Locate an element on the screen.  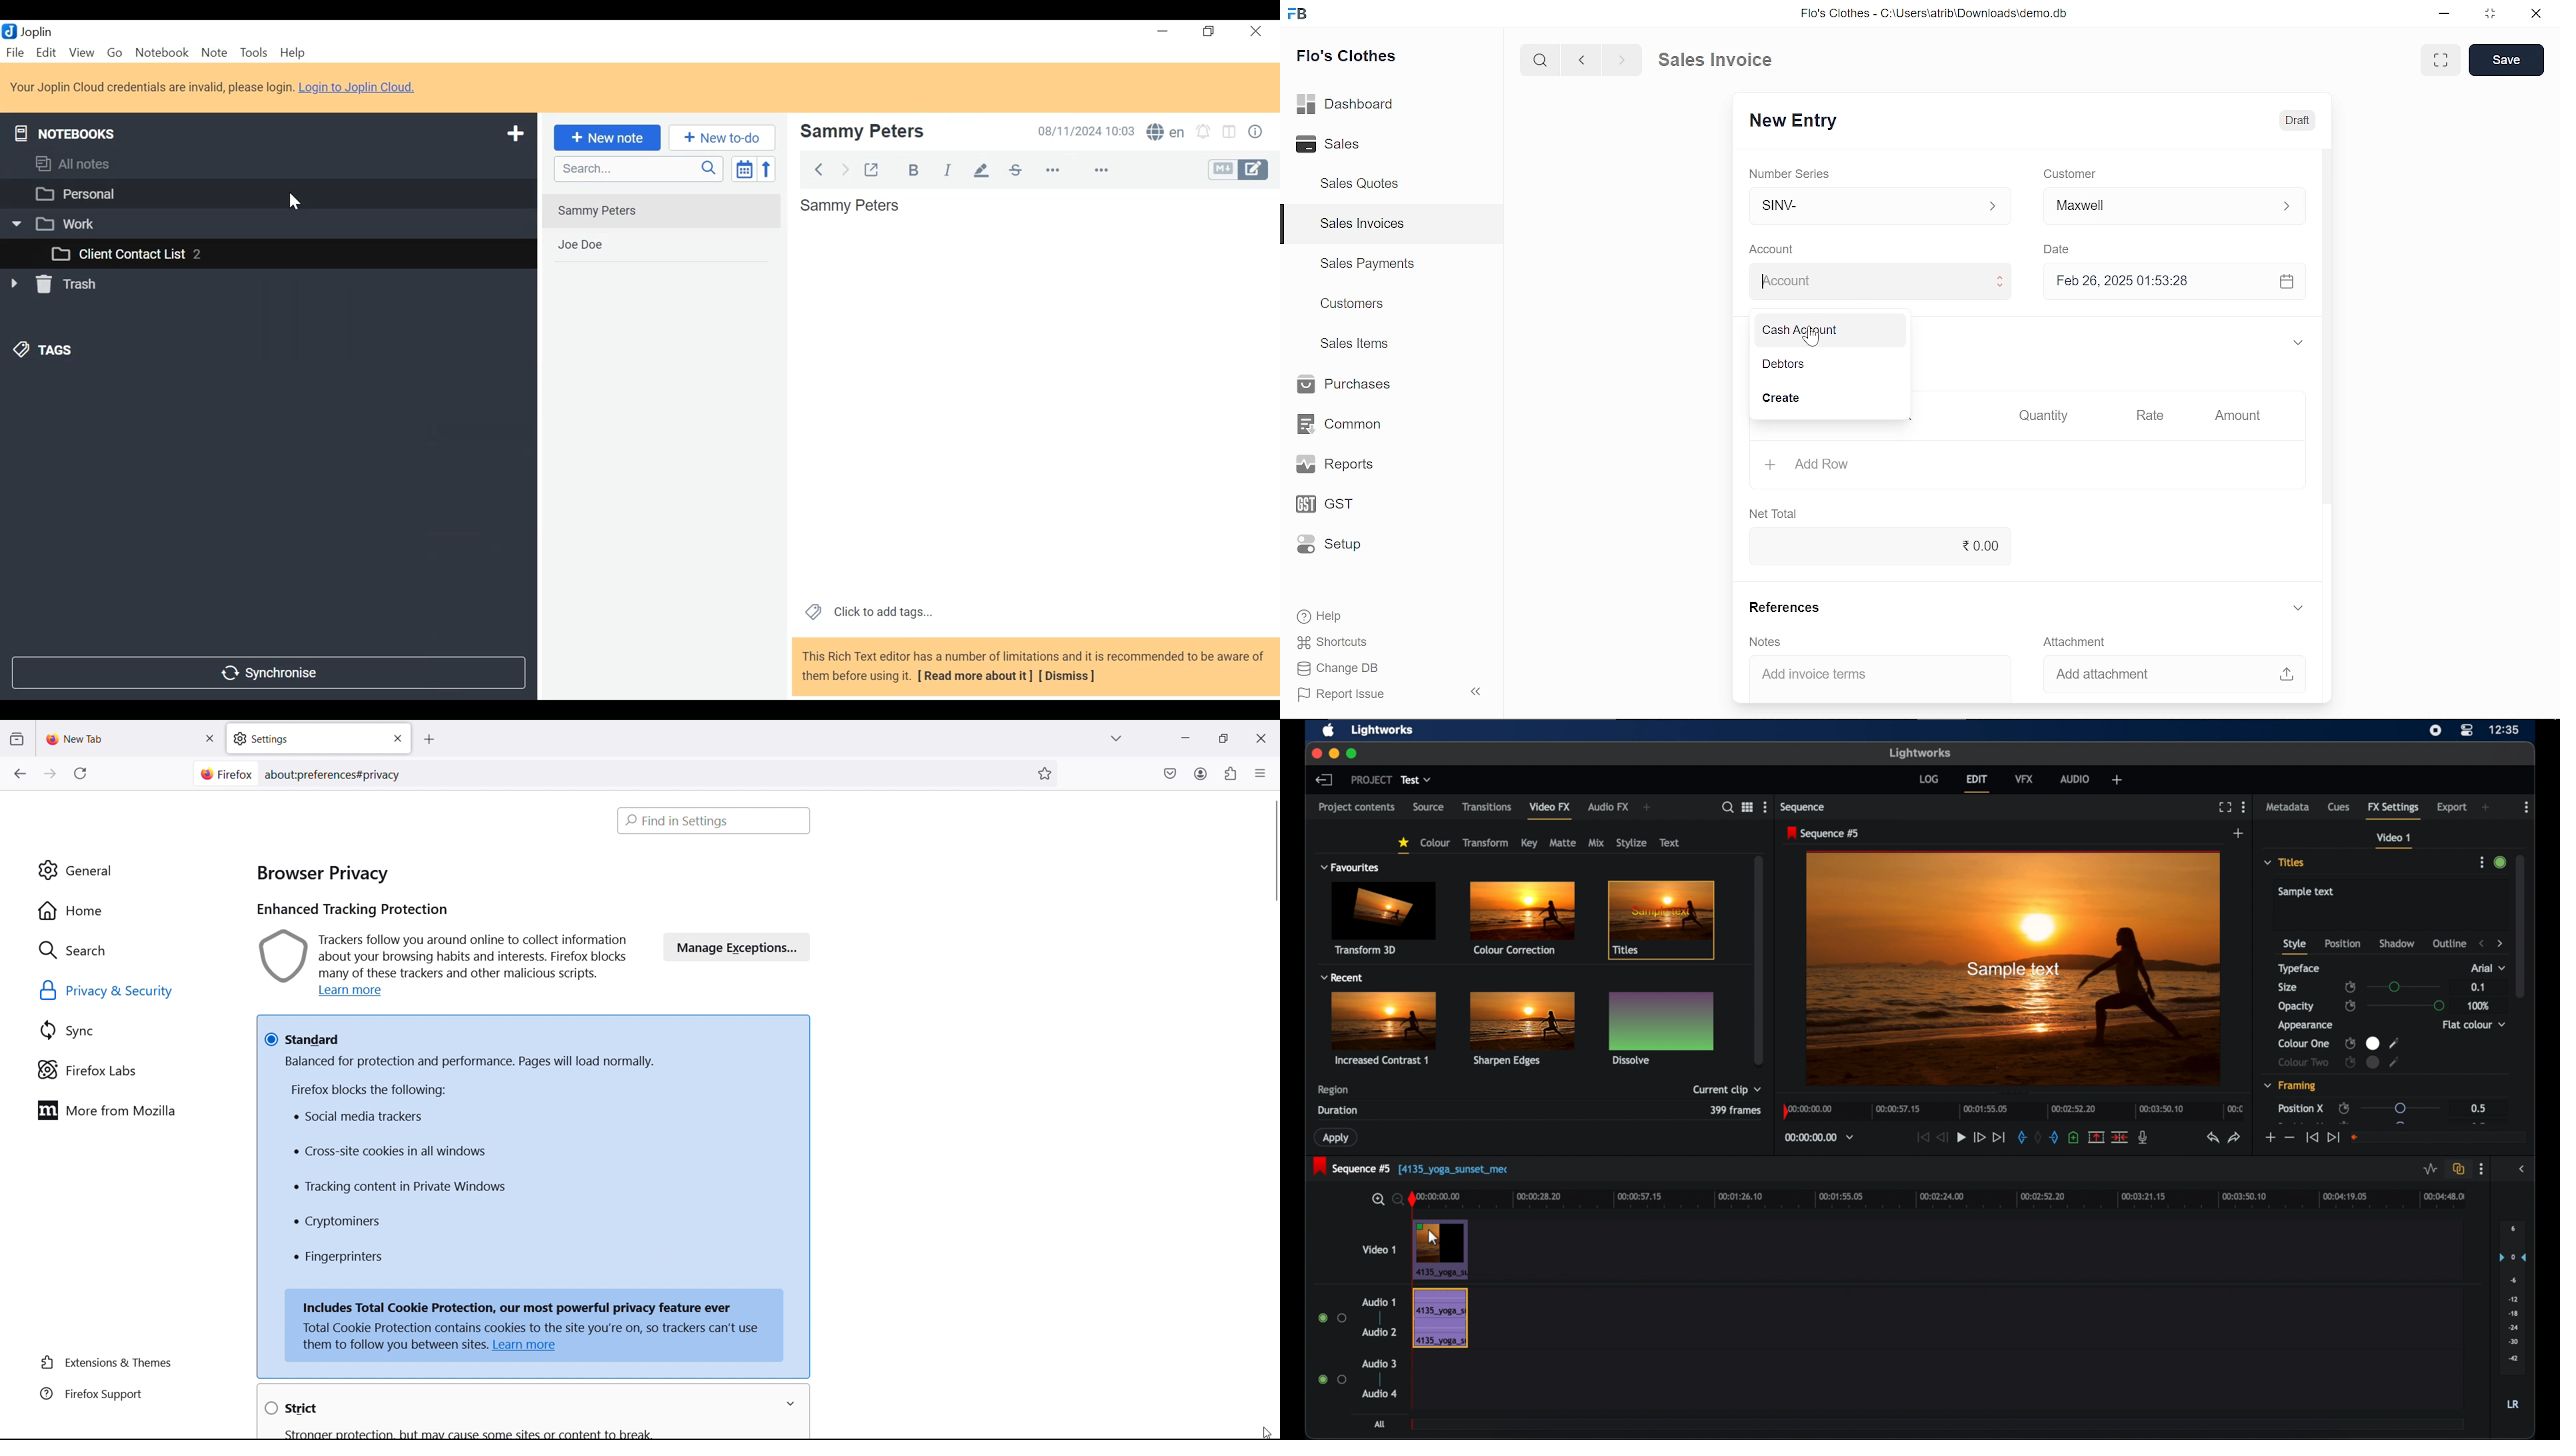
screen recorder icon is located at coordinates (2435, 731).